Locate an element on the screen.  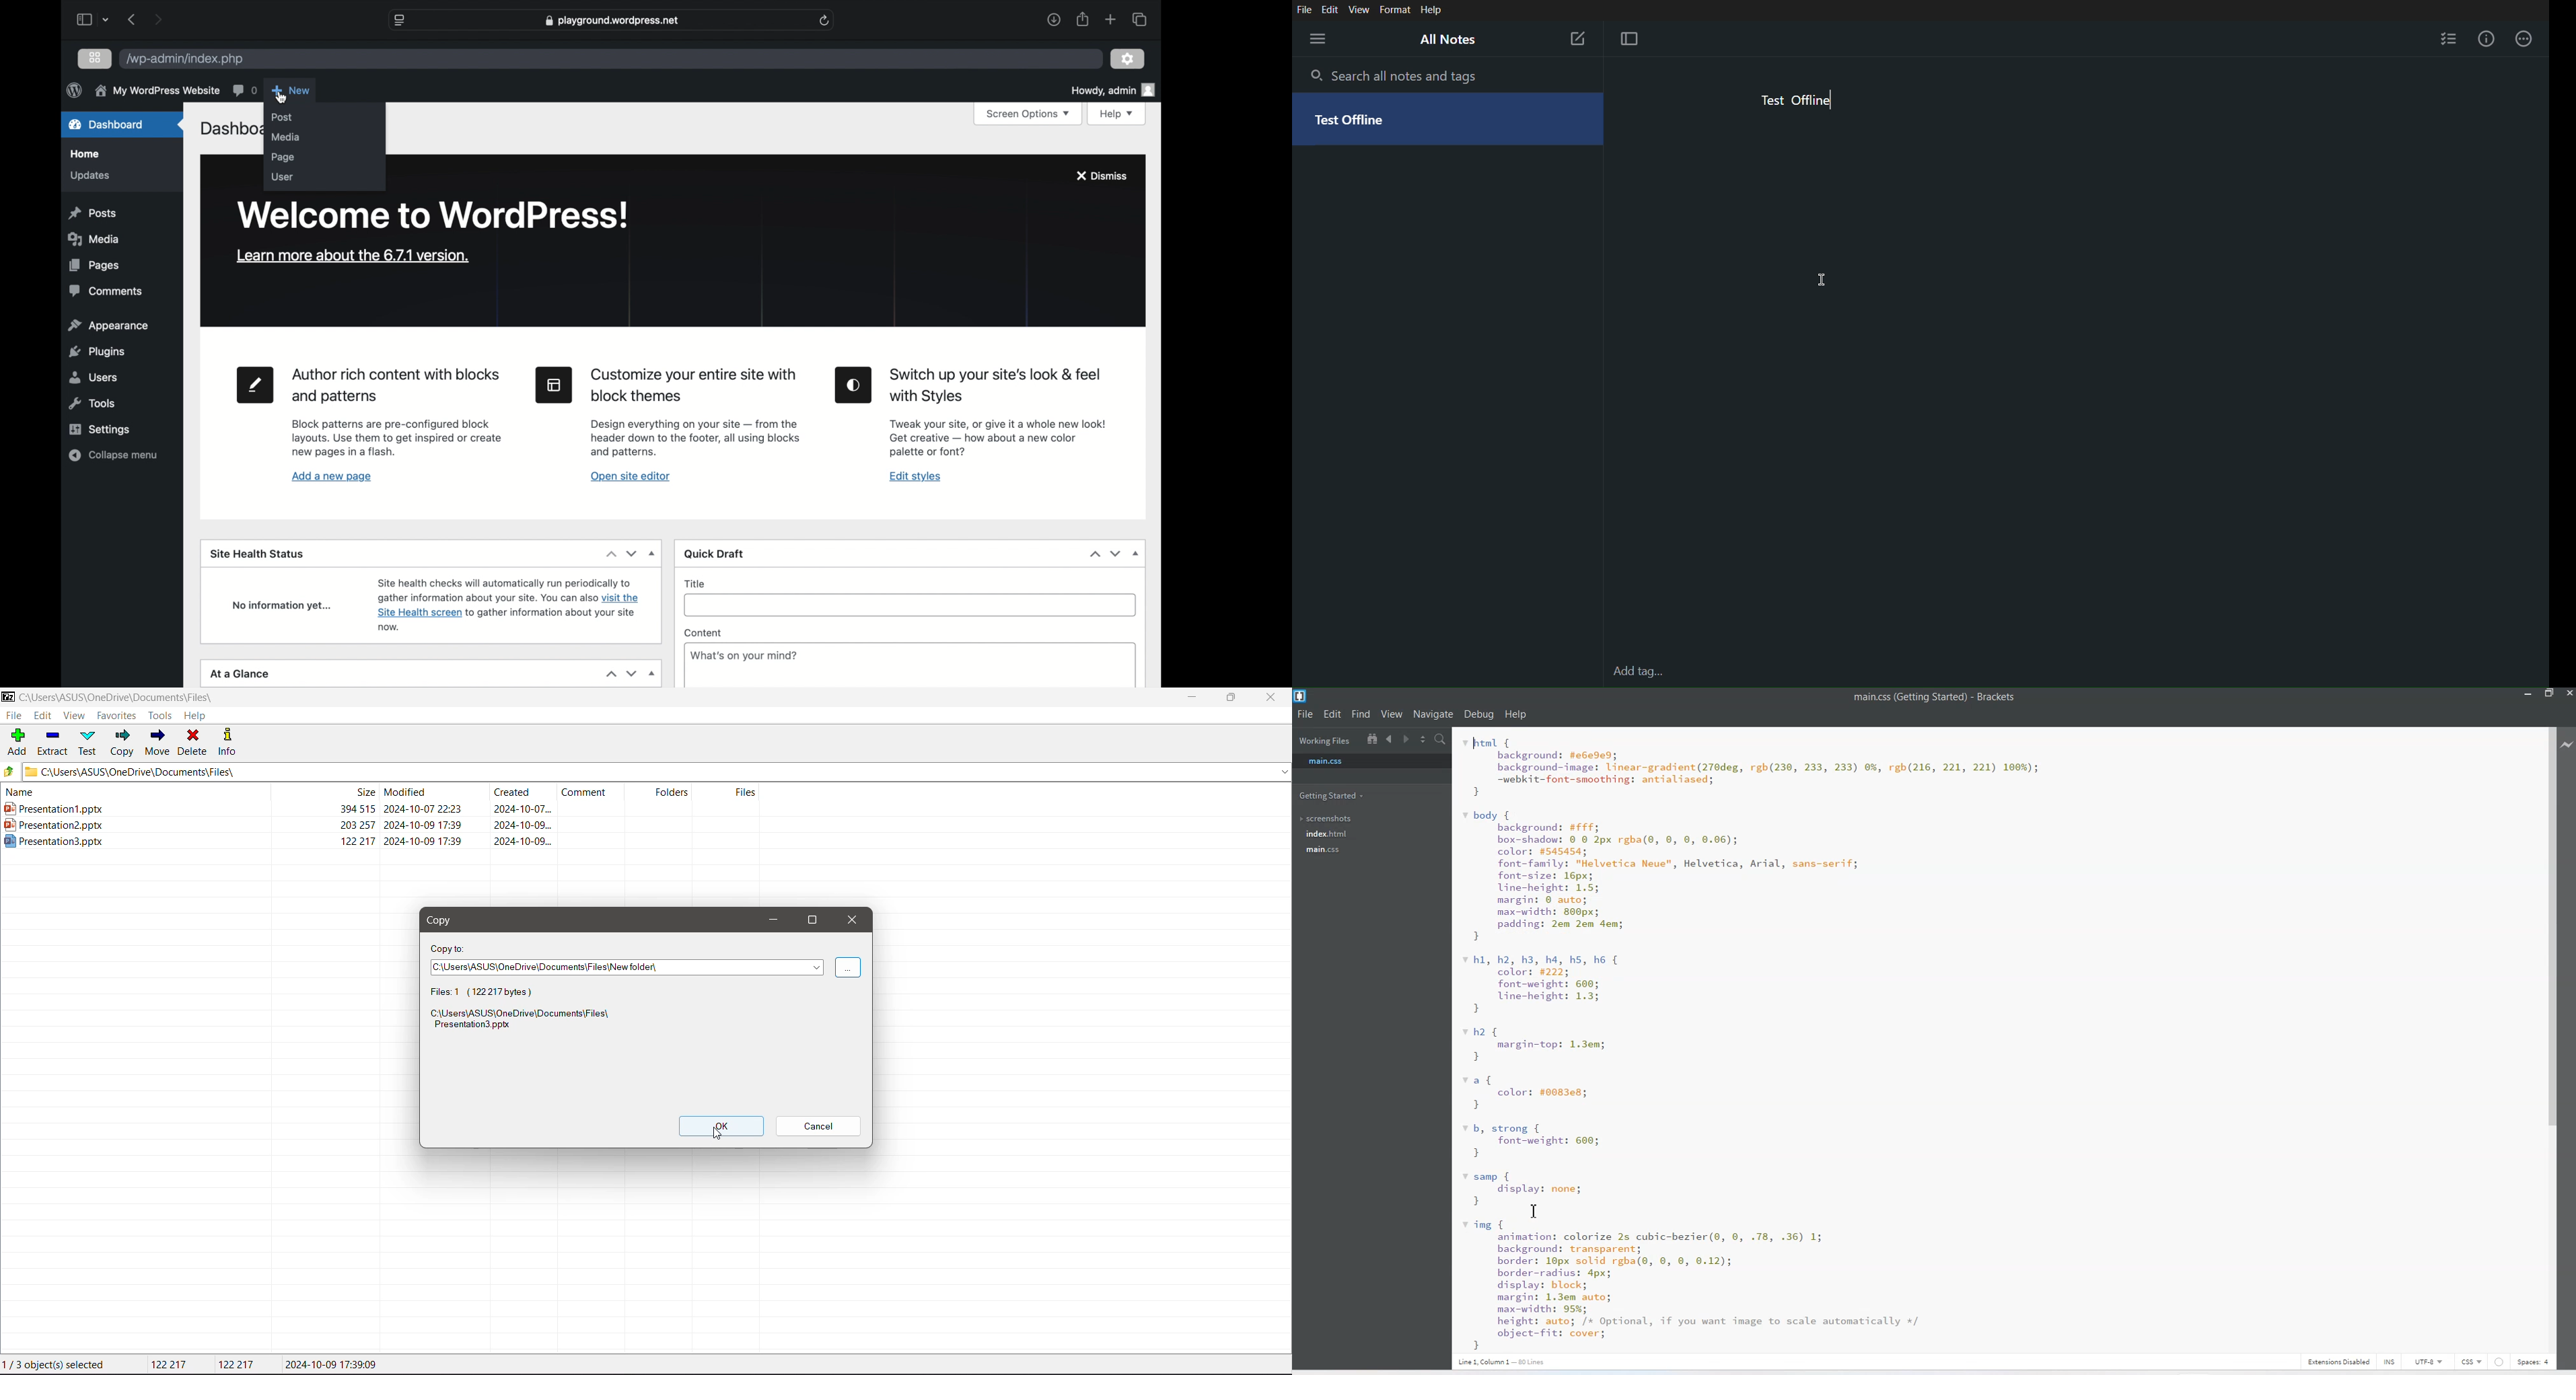
View is located at coordinates (73, 716).